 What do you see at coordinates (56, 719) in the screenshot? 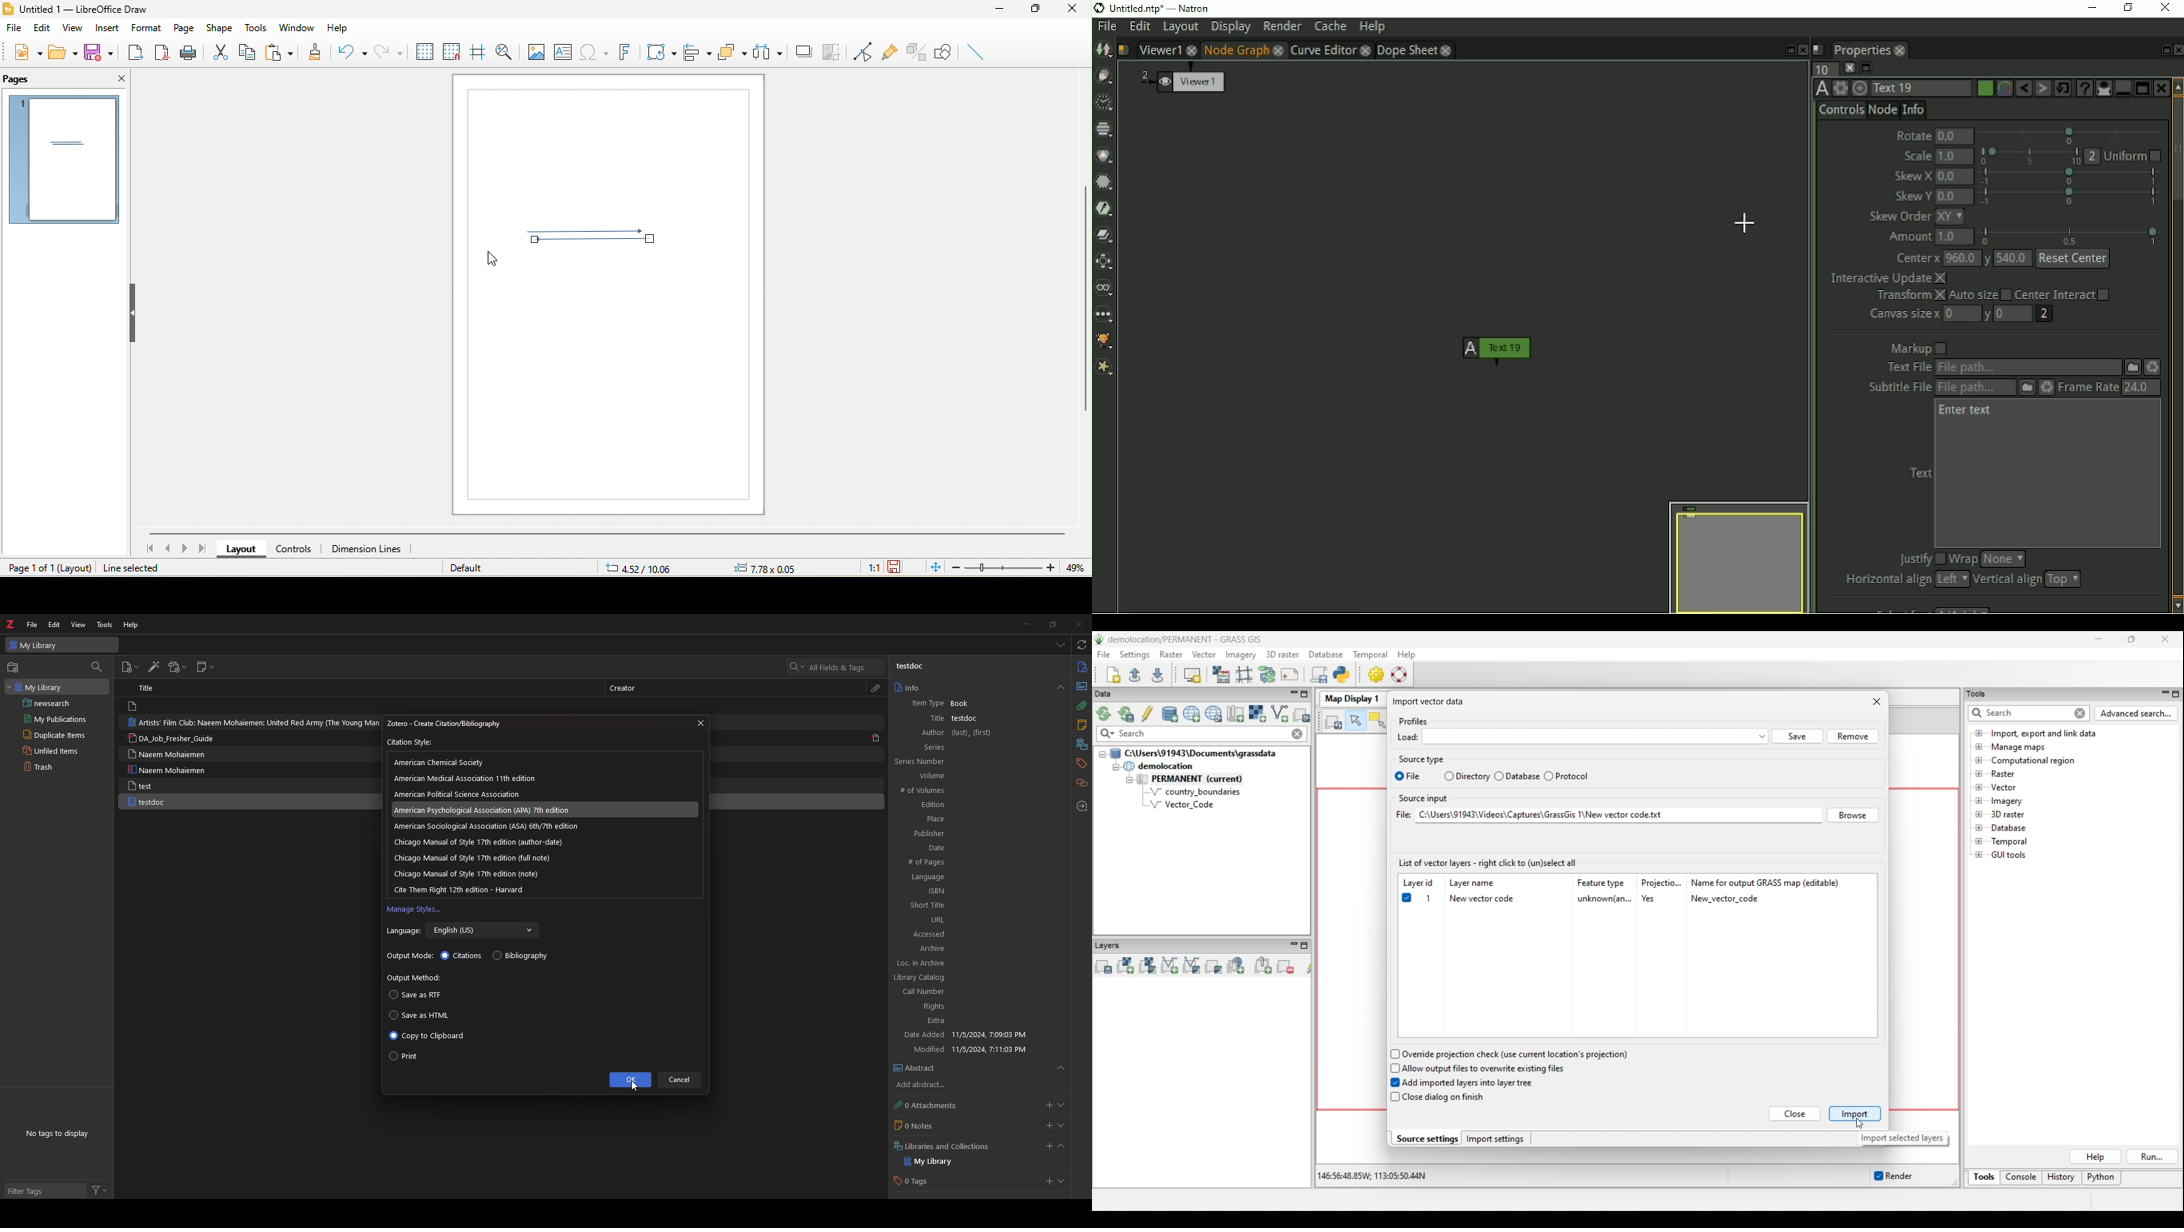
I see `my publications` at bounding box center [56, 719].